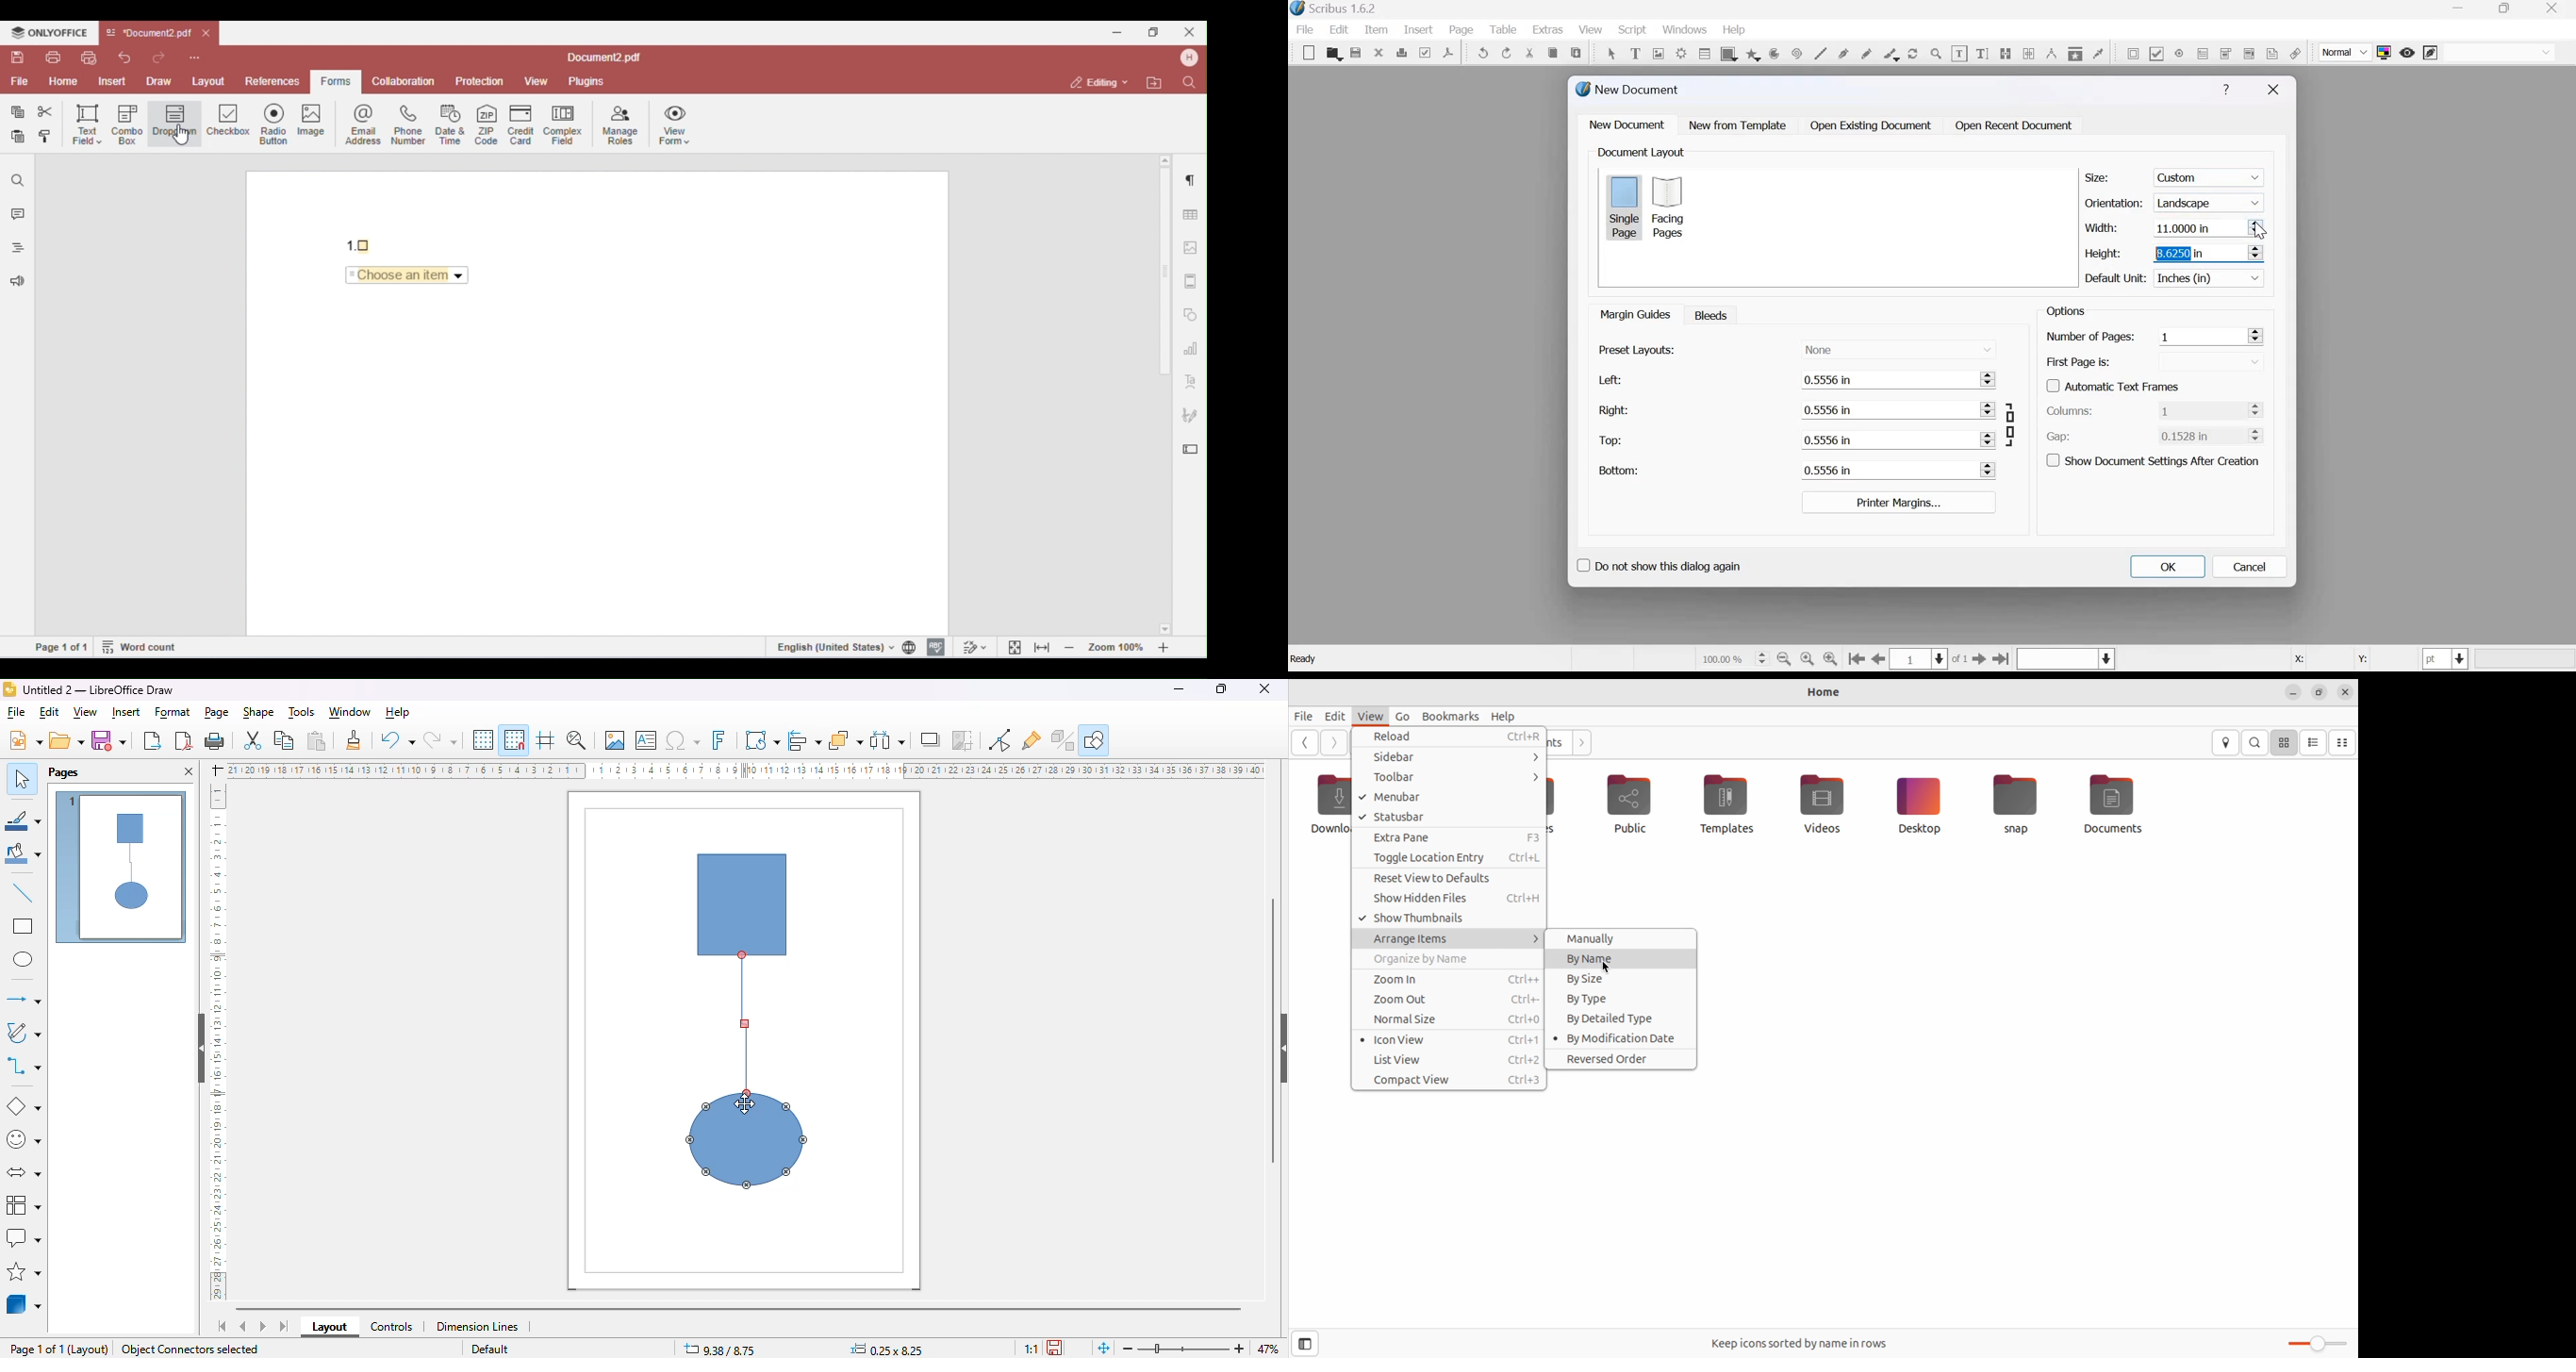  I want to click on Redo, so click(1507, 53).